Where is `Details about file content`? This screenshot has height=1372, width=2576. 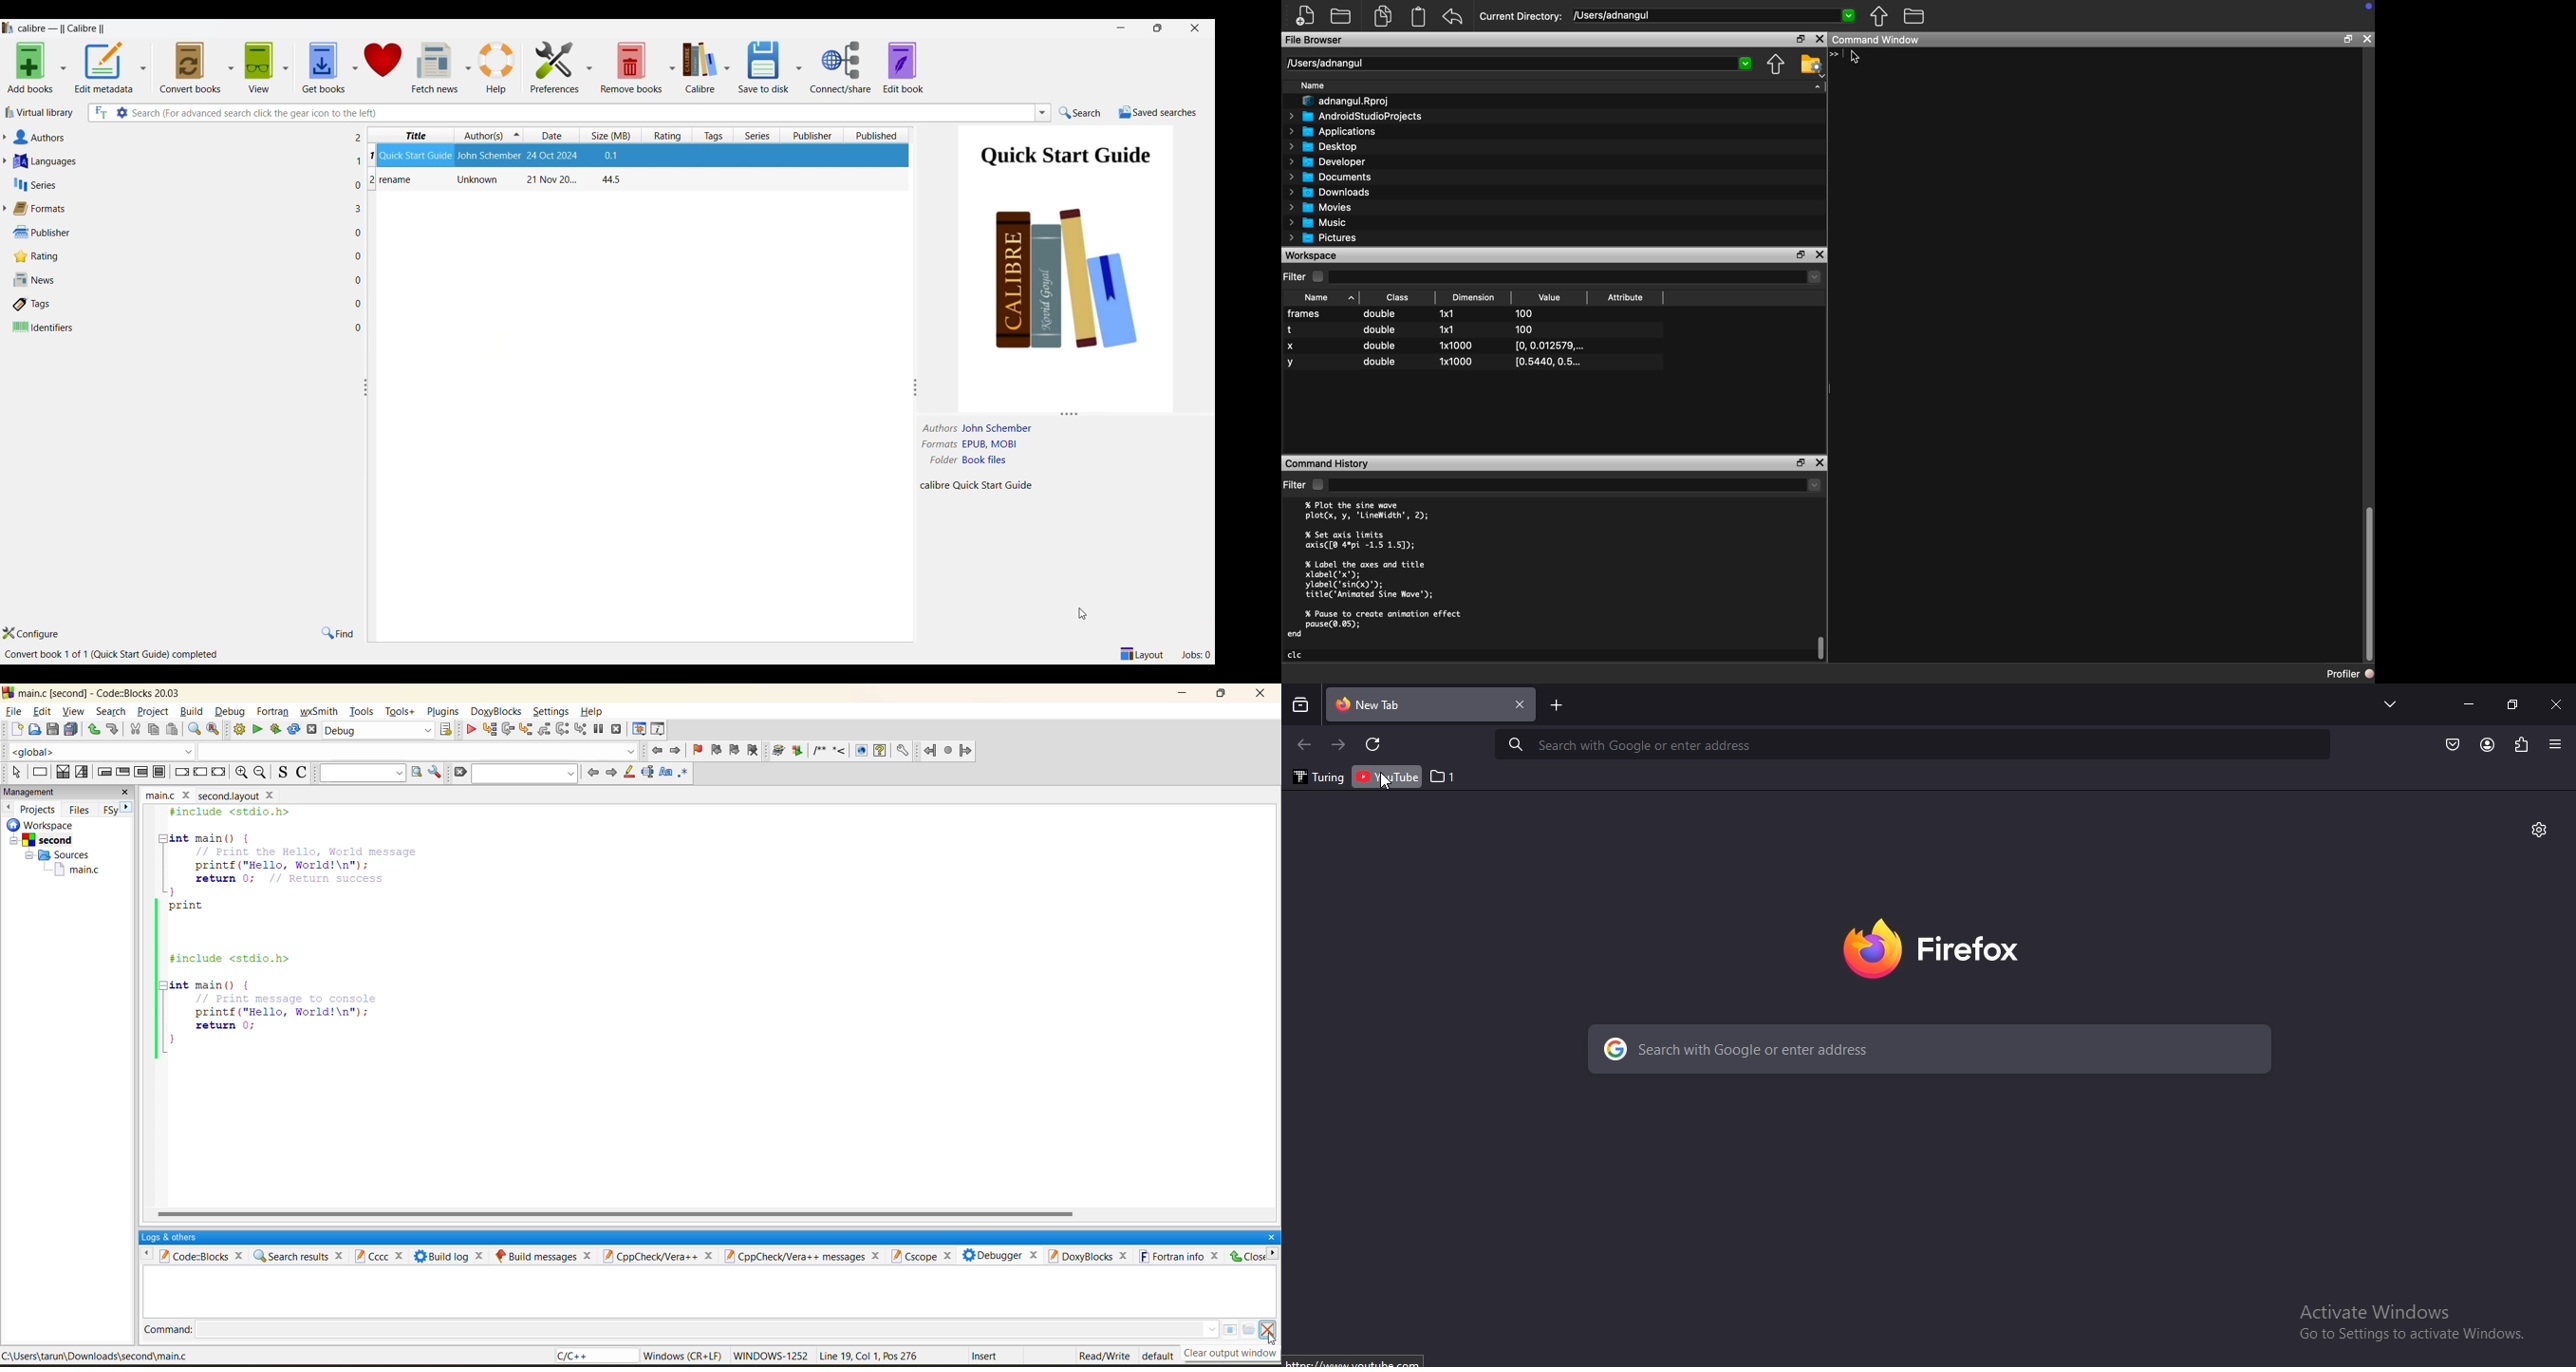
Details about file content is located at coordinates (981, 484).